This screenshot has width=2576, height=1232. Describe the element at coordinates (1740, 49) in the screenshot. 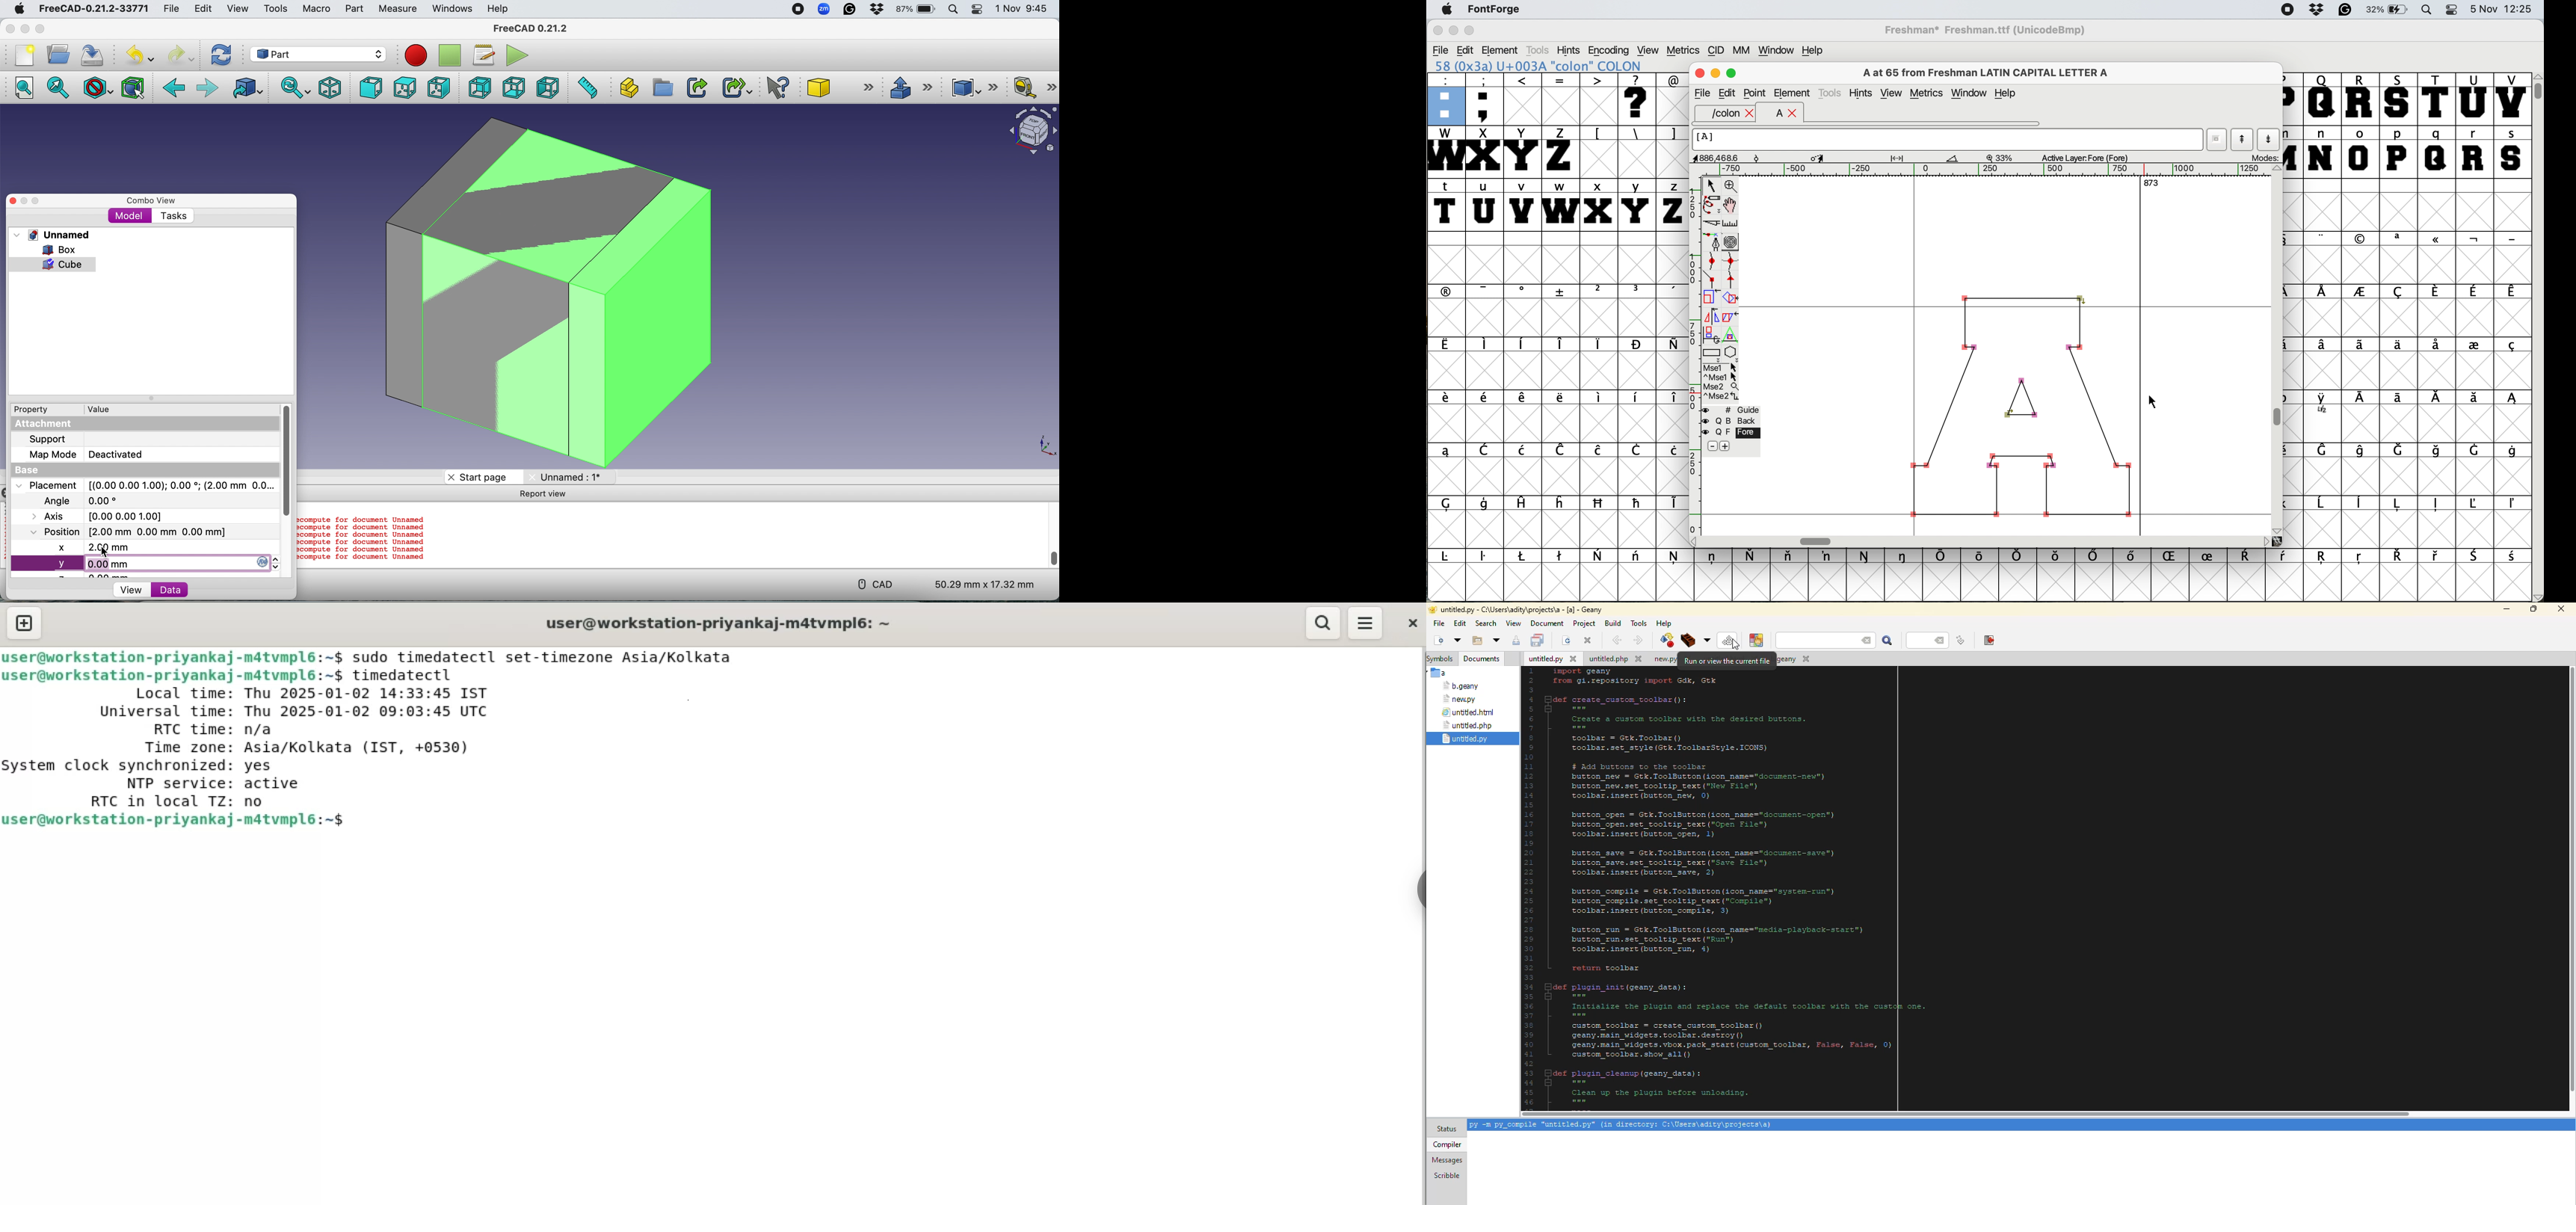

I see `mm` at that location.